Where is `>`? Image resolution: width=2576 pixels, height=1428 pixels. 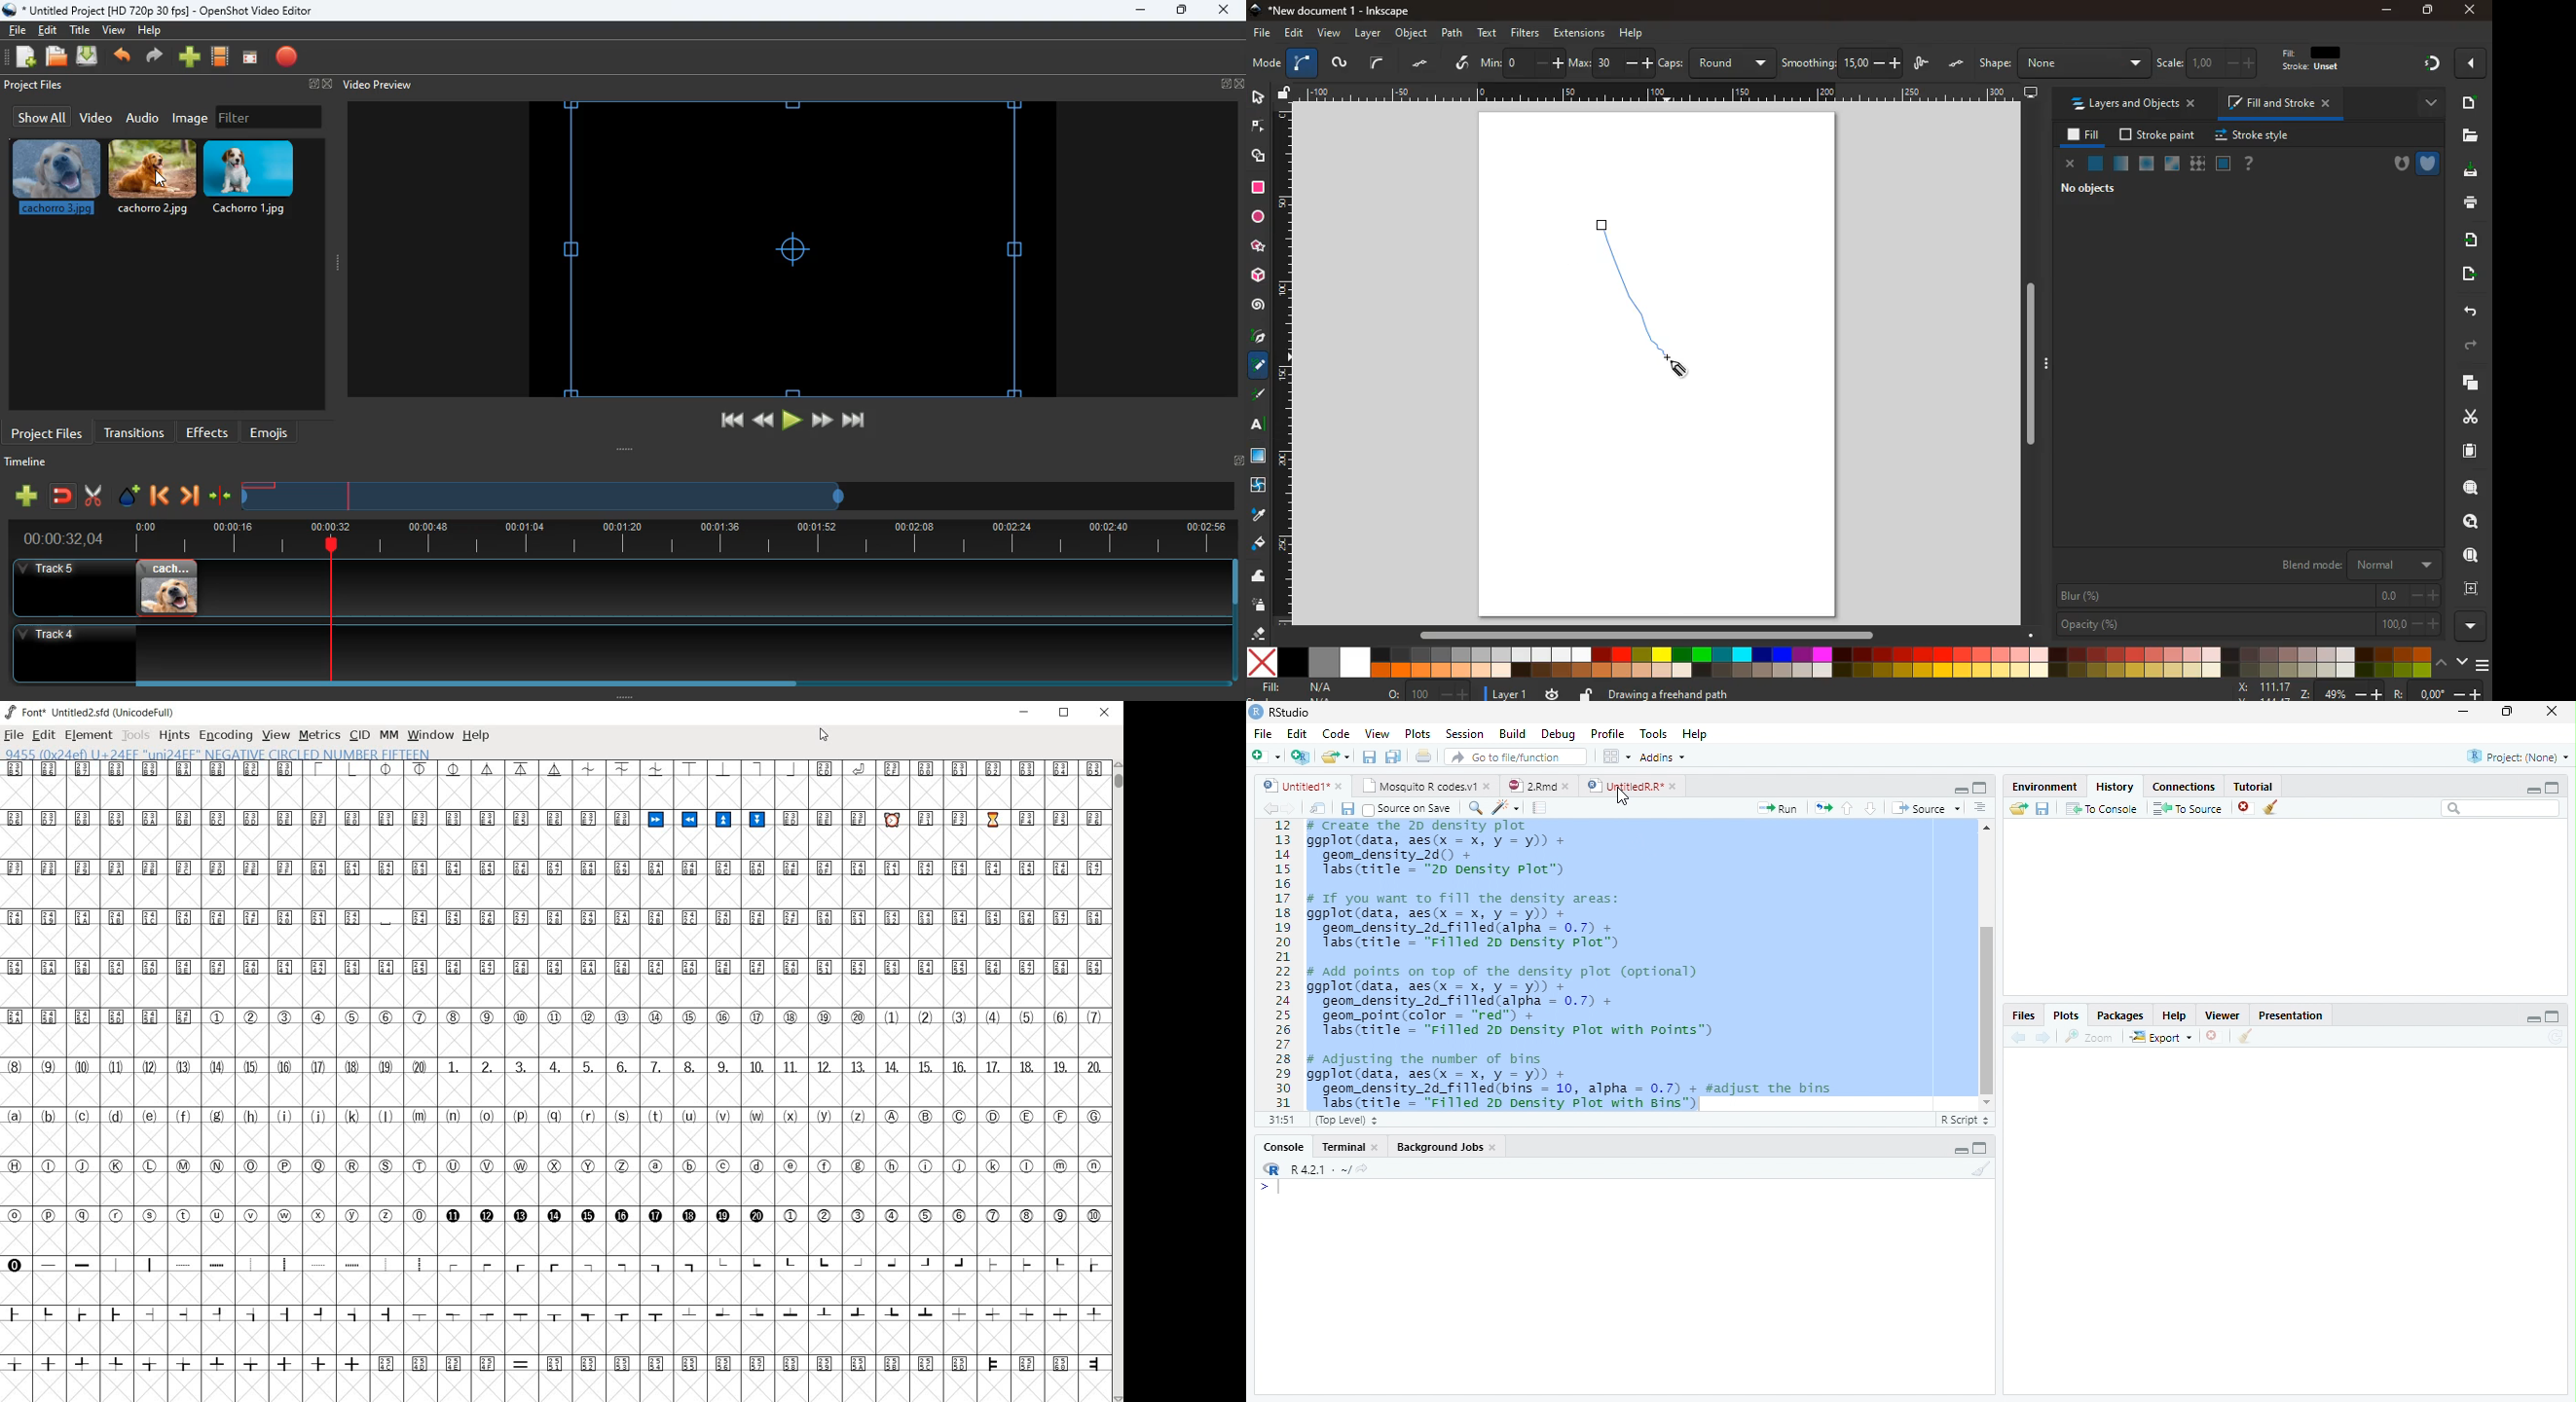 > is located at coordinates (1270, 1188).